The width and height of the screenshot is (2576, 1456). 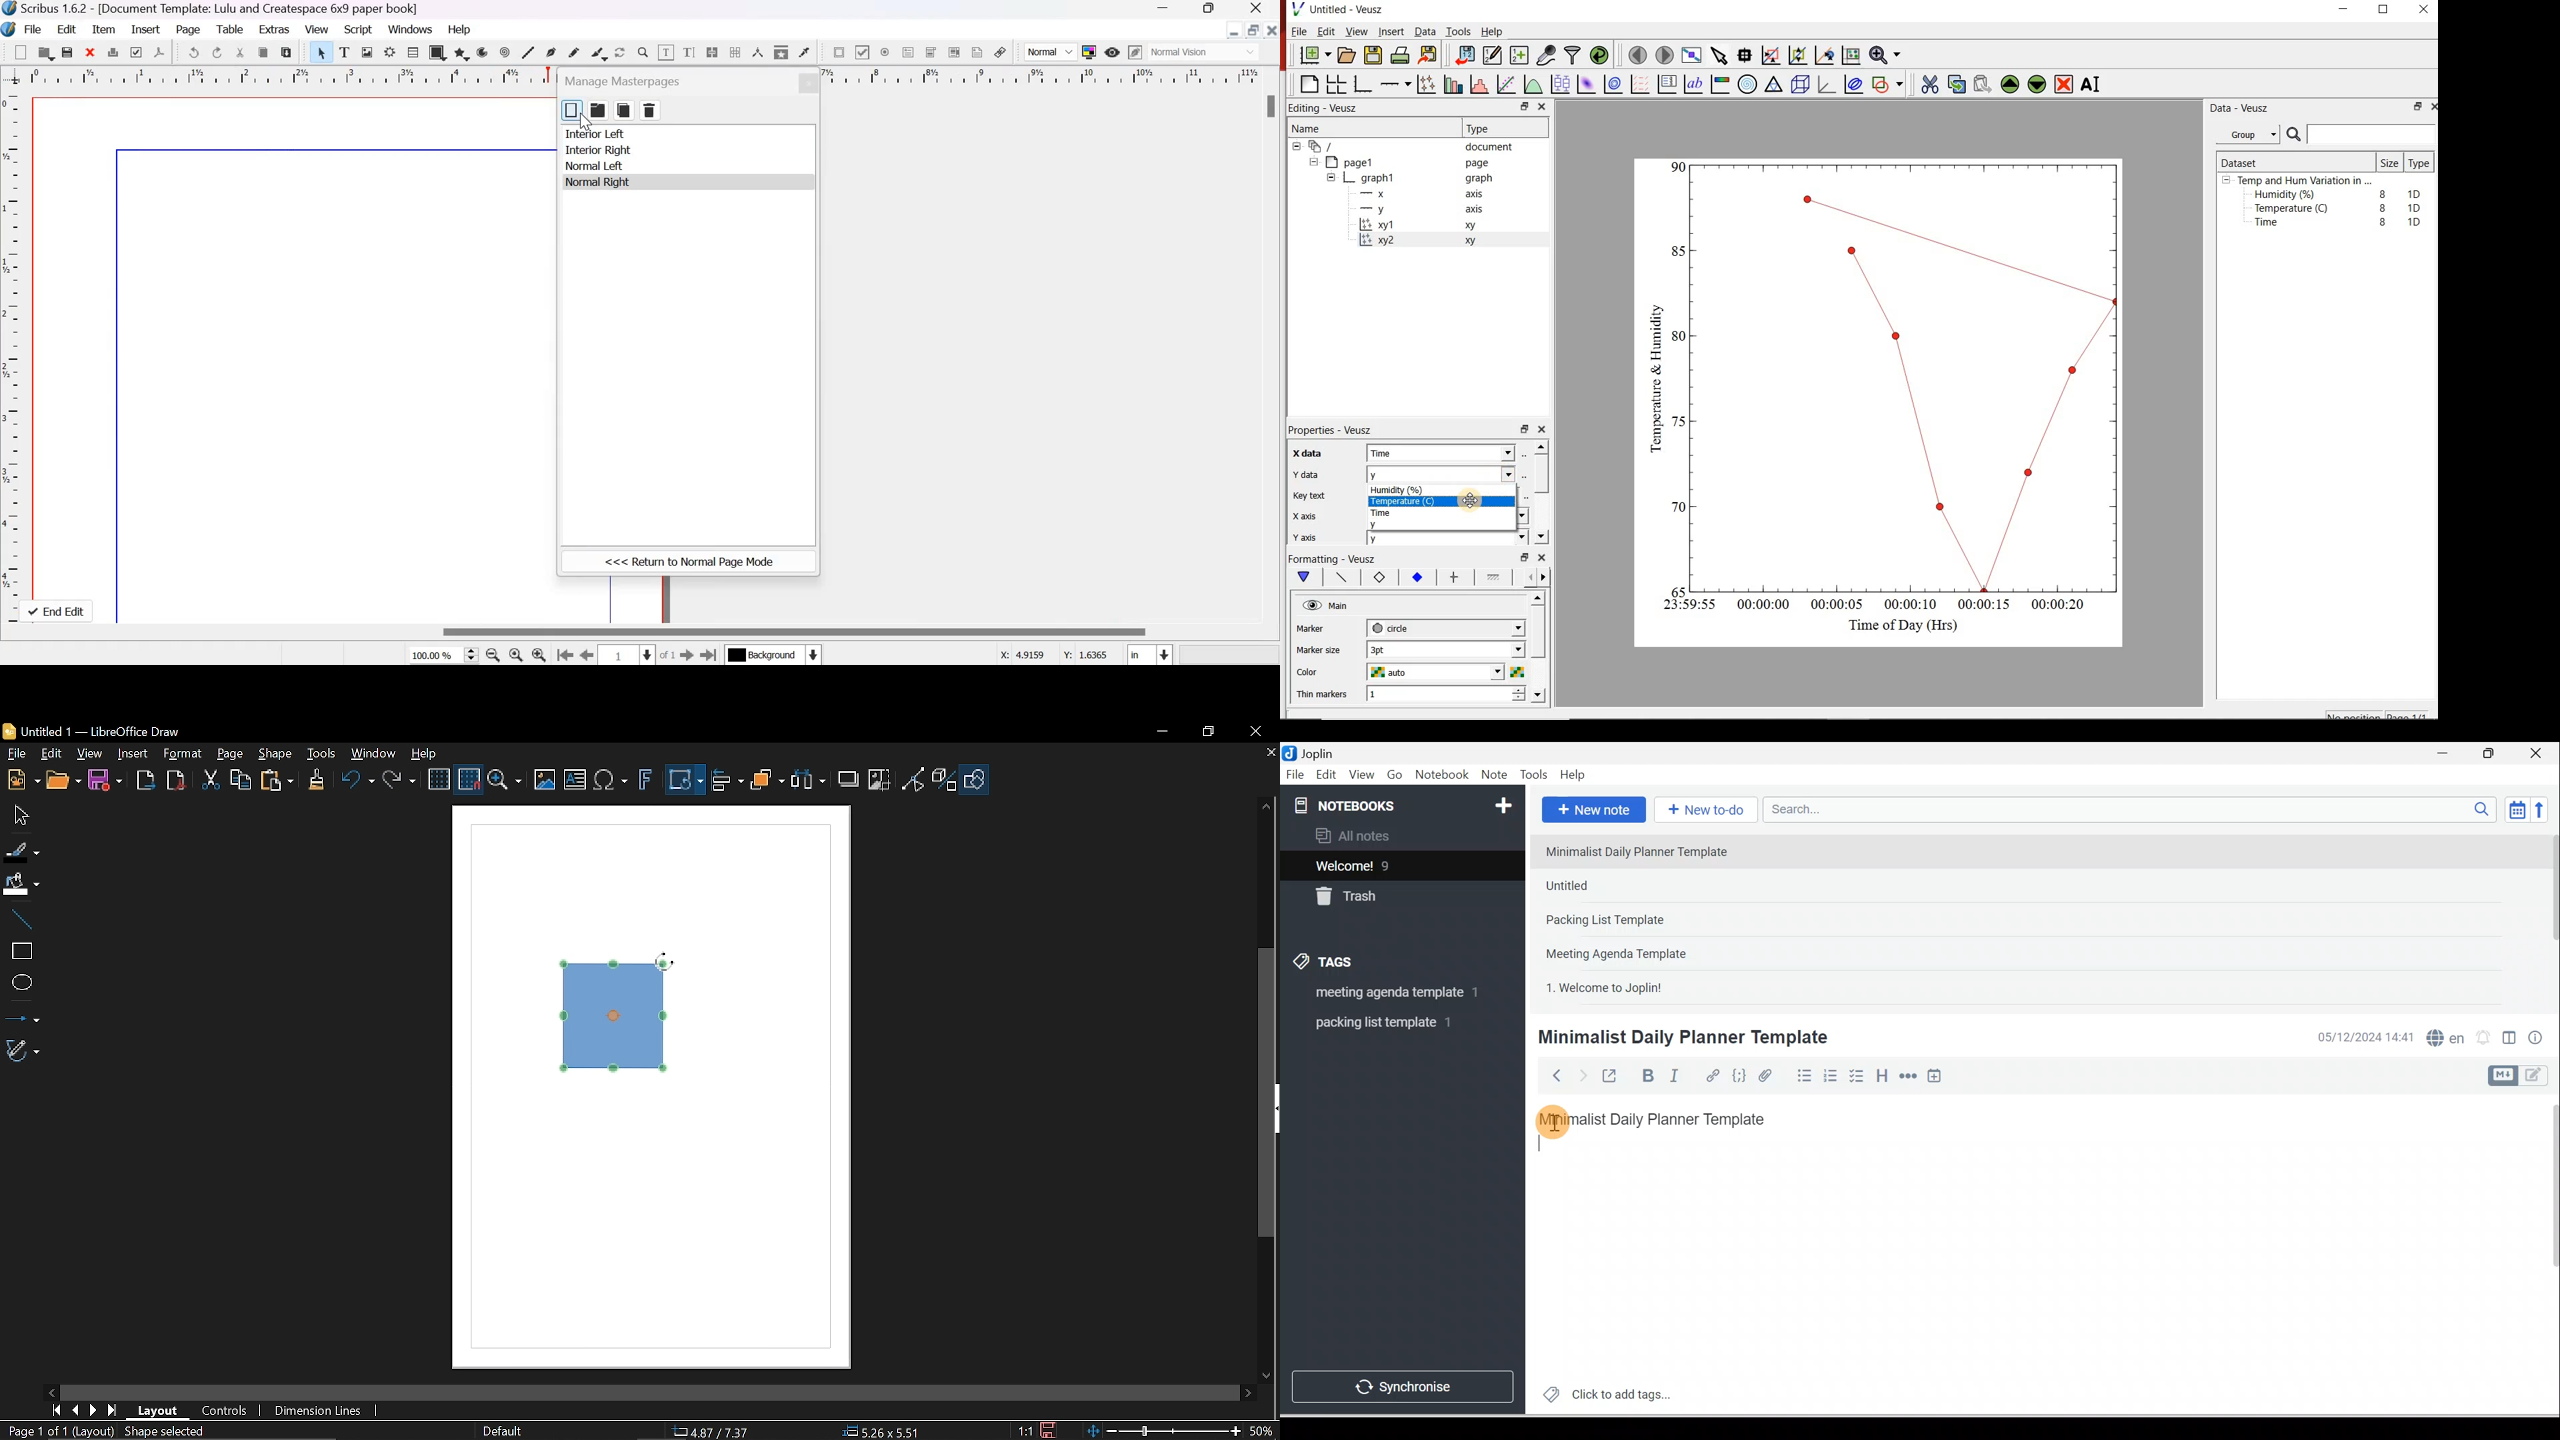 I want to click on Bold, so click(x=1646, y=1076).